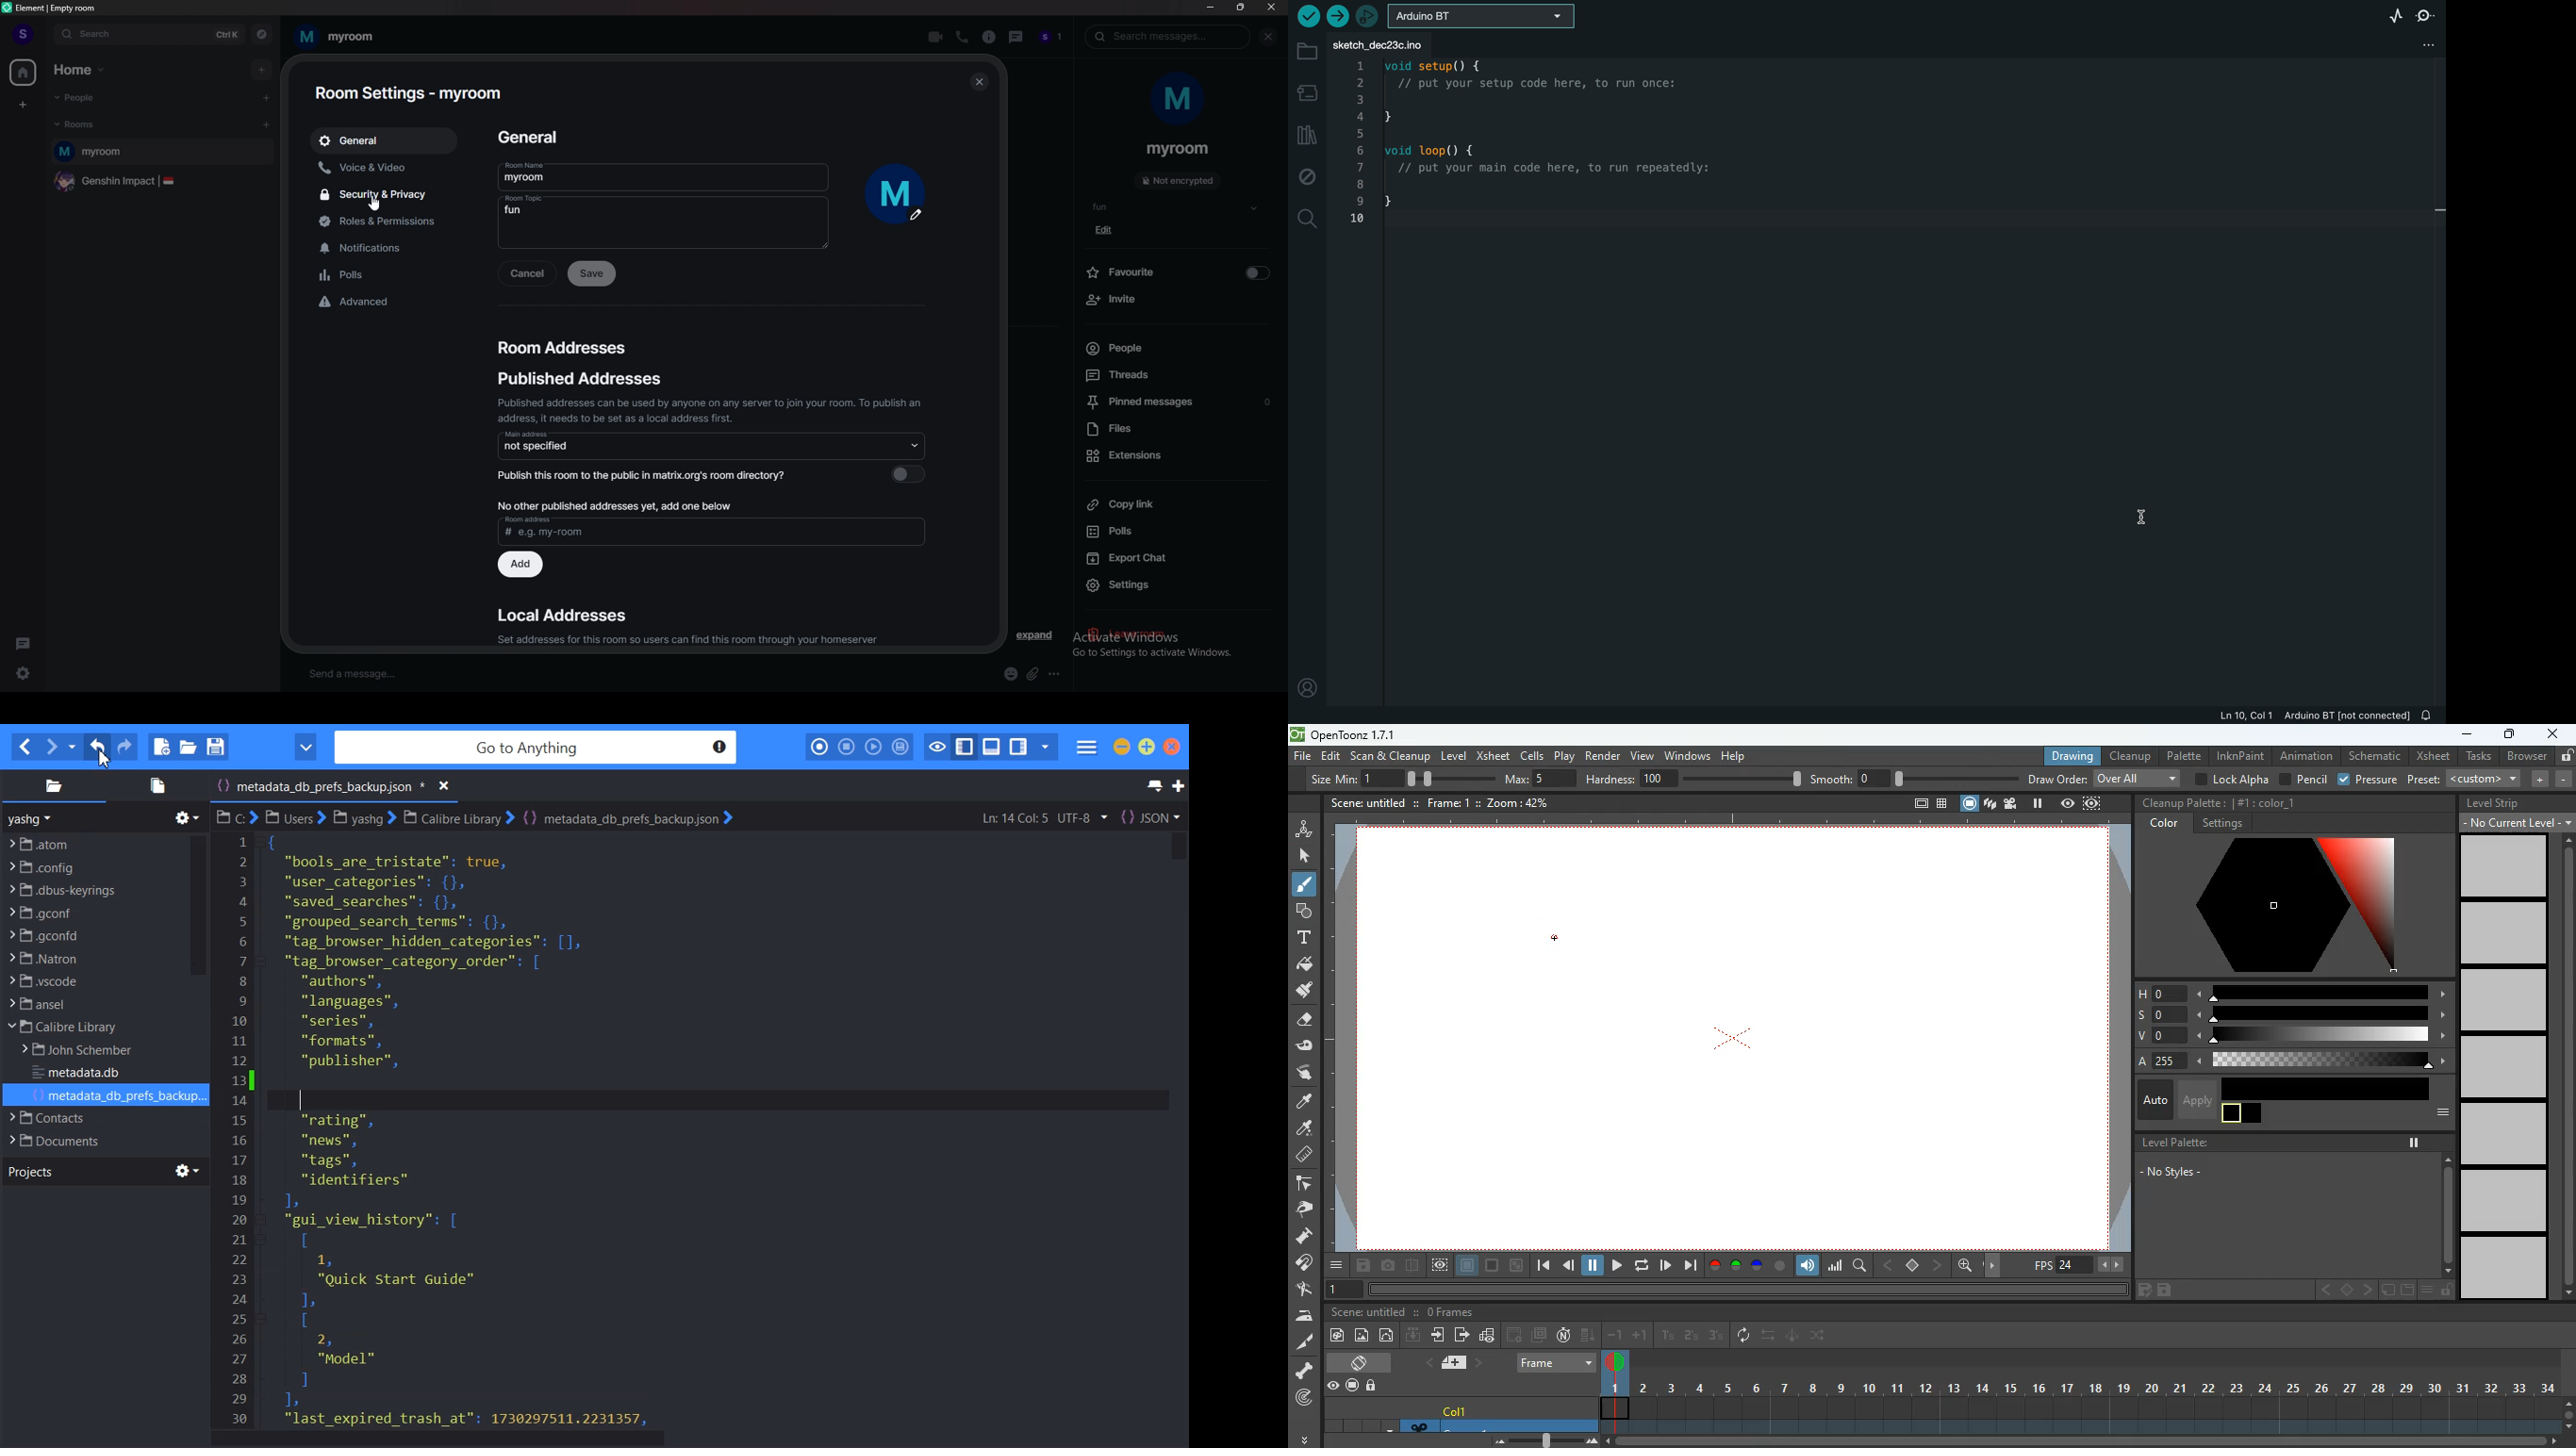 Image resolution: width=2576 pixels, height=1456 pixels. I want to click on start chat, so click(268, 99).